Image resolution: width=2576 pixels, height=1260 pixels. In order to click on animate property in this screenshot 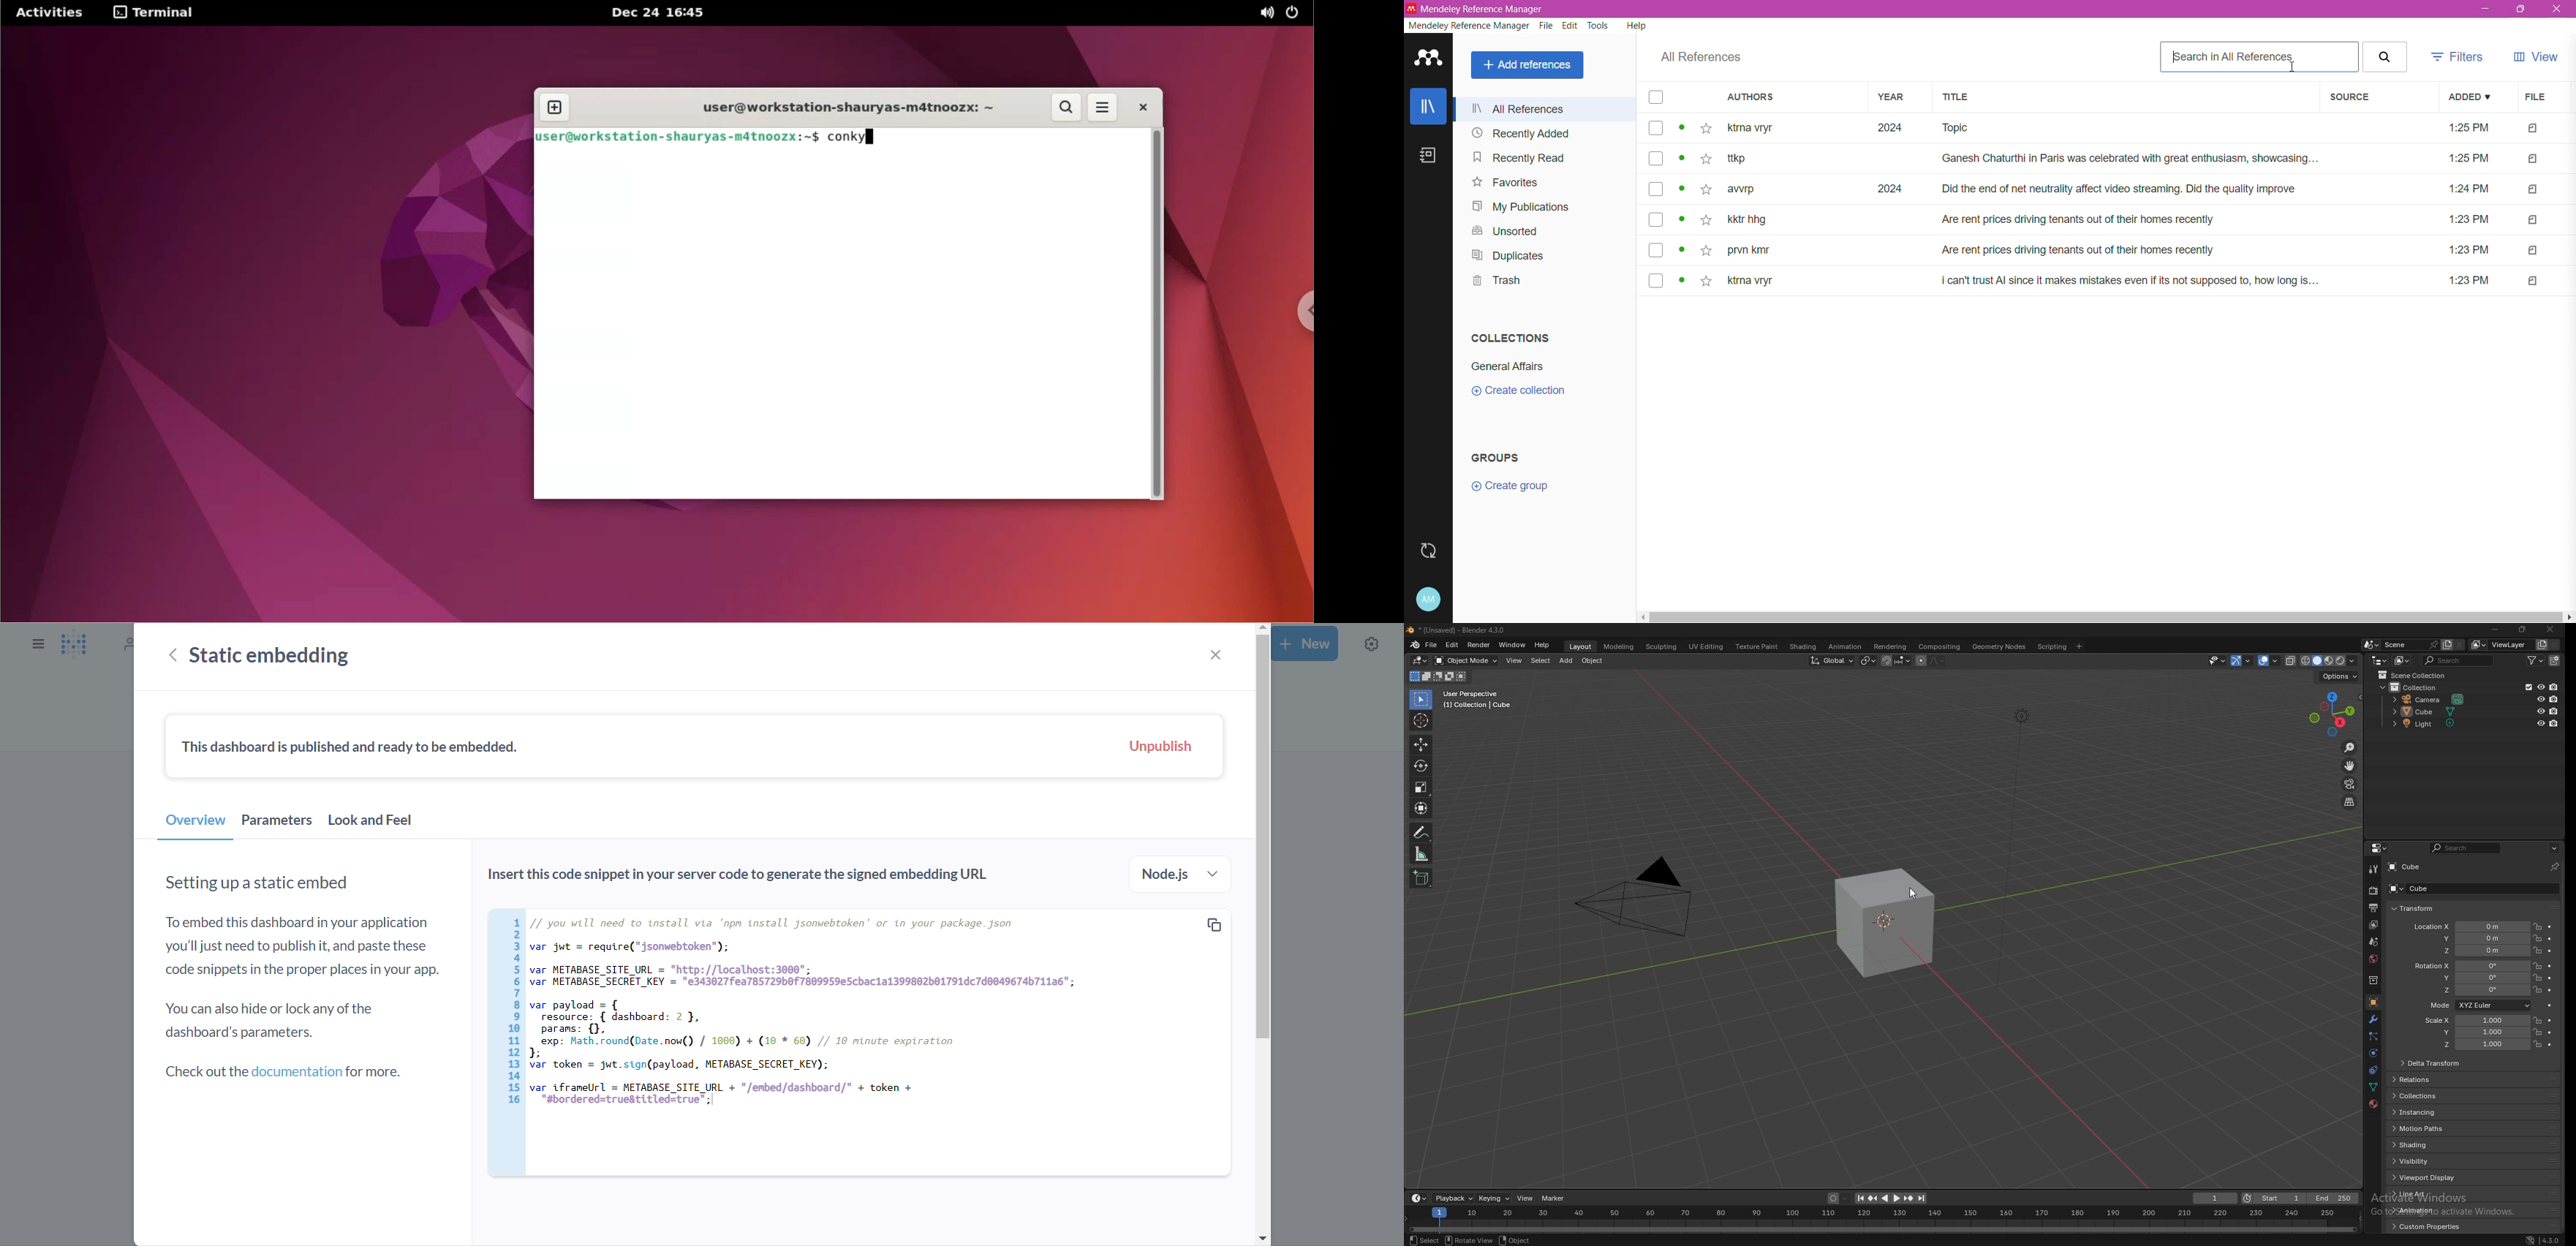, I will do `click(2550, 927)`.